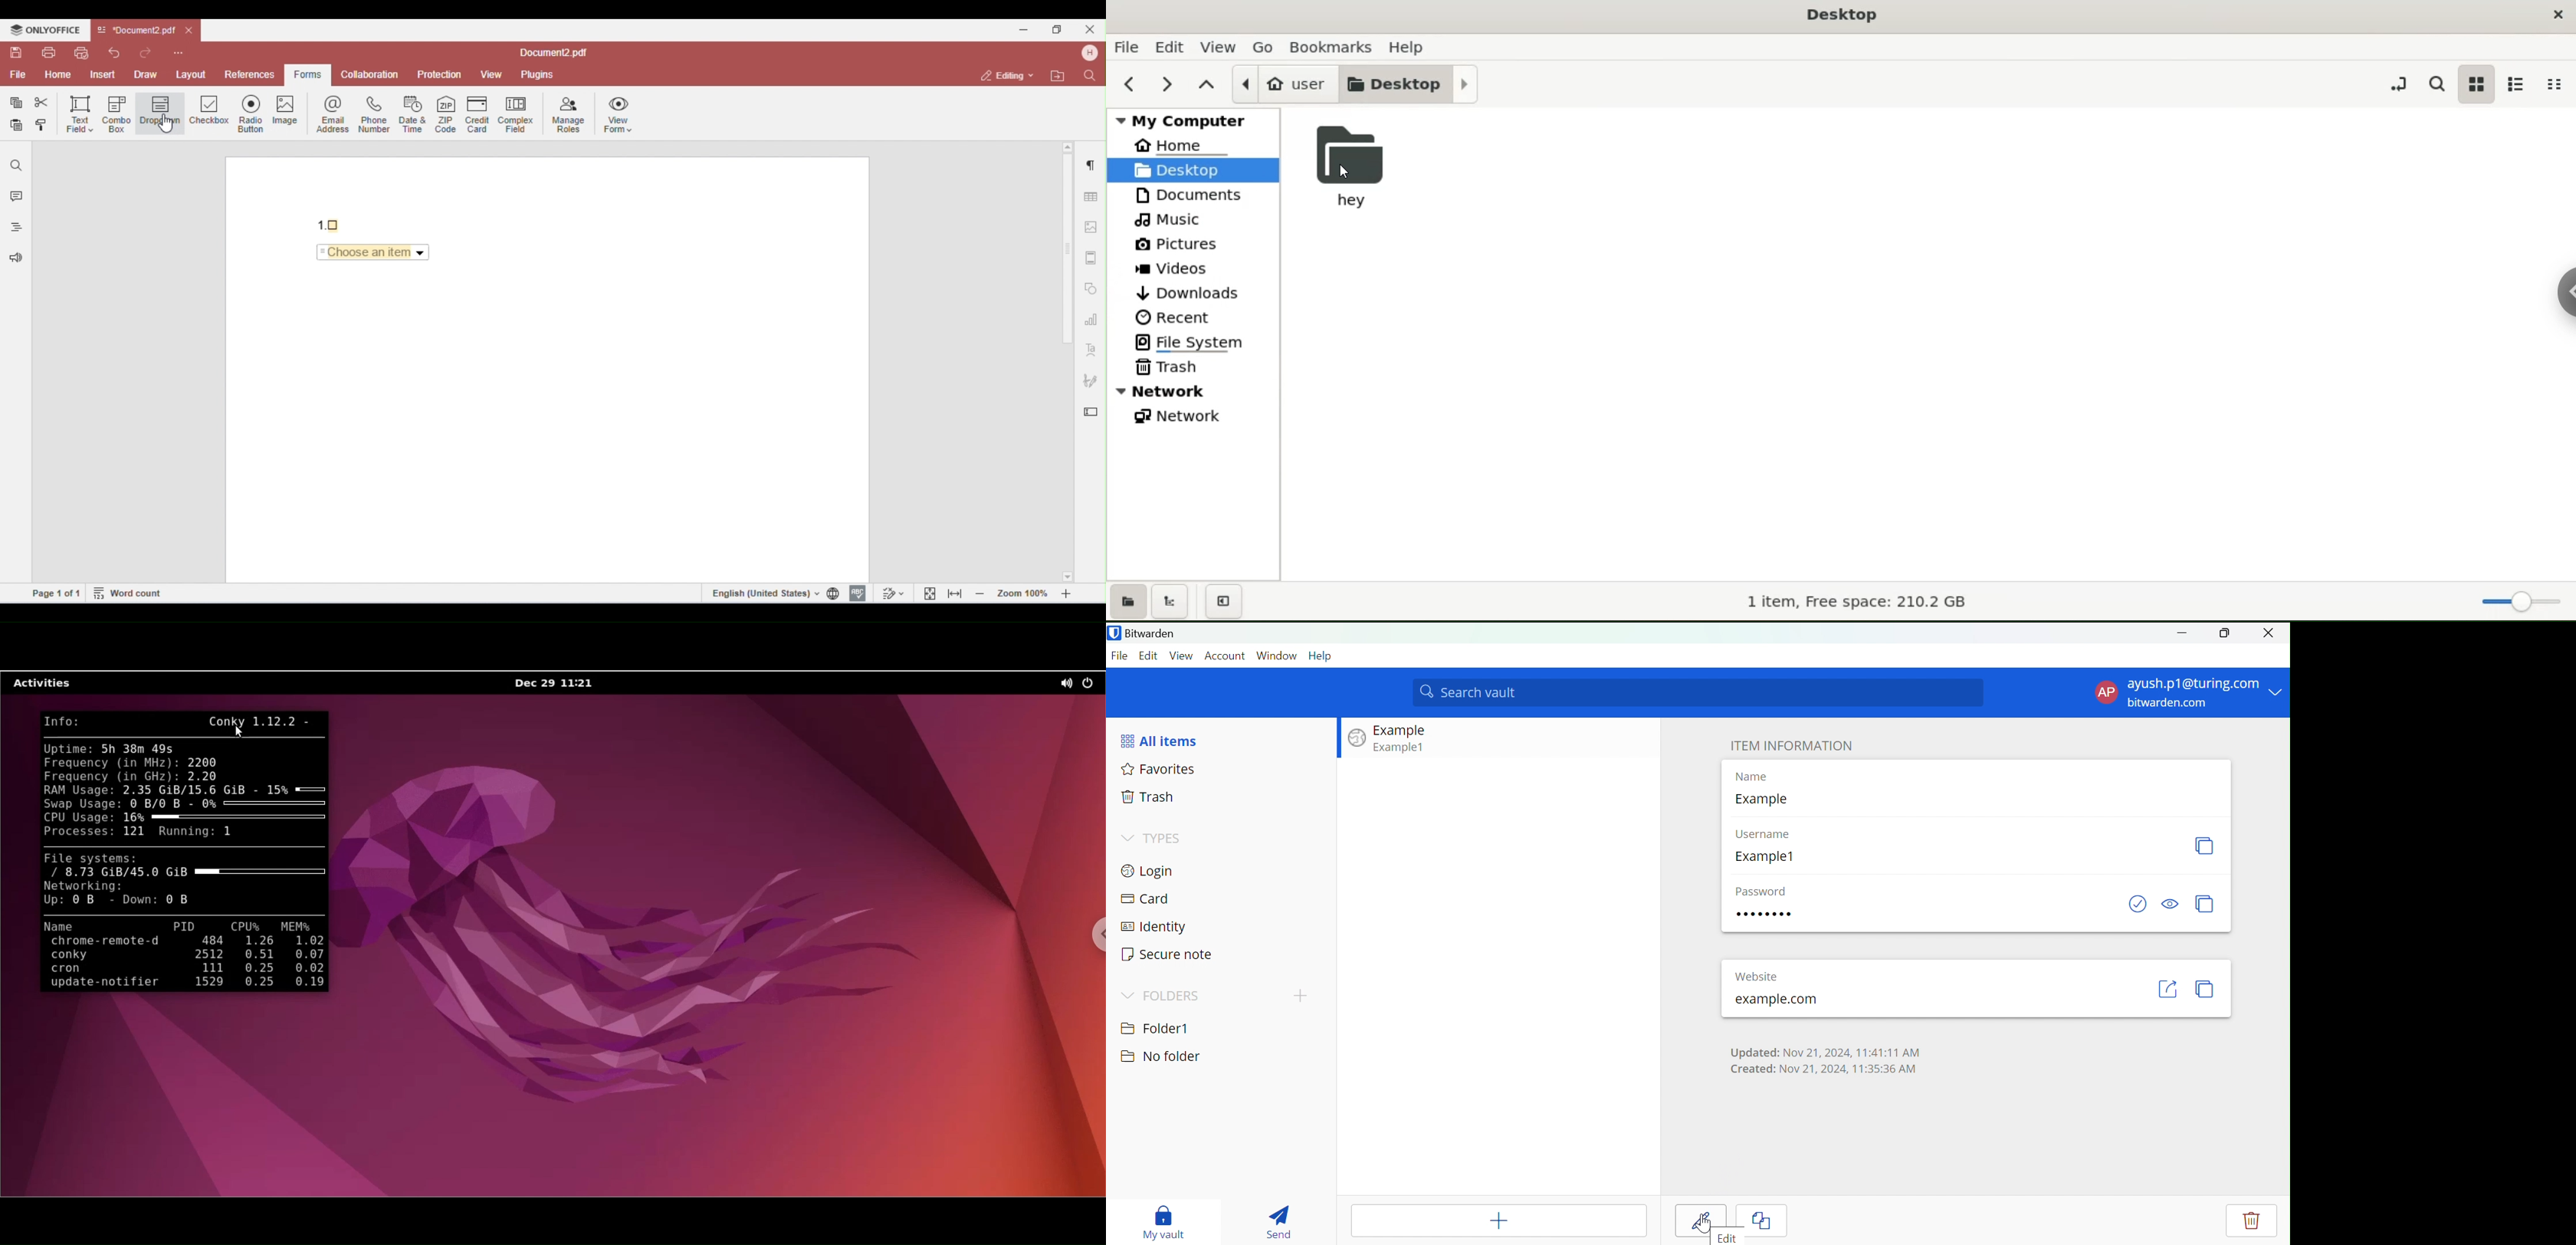 The height and width of the screenshot is (1260, 2576). I want to click on Folder1, so click(1155, 1026).